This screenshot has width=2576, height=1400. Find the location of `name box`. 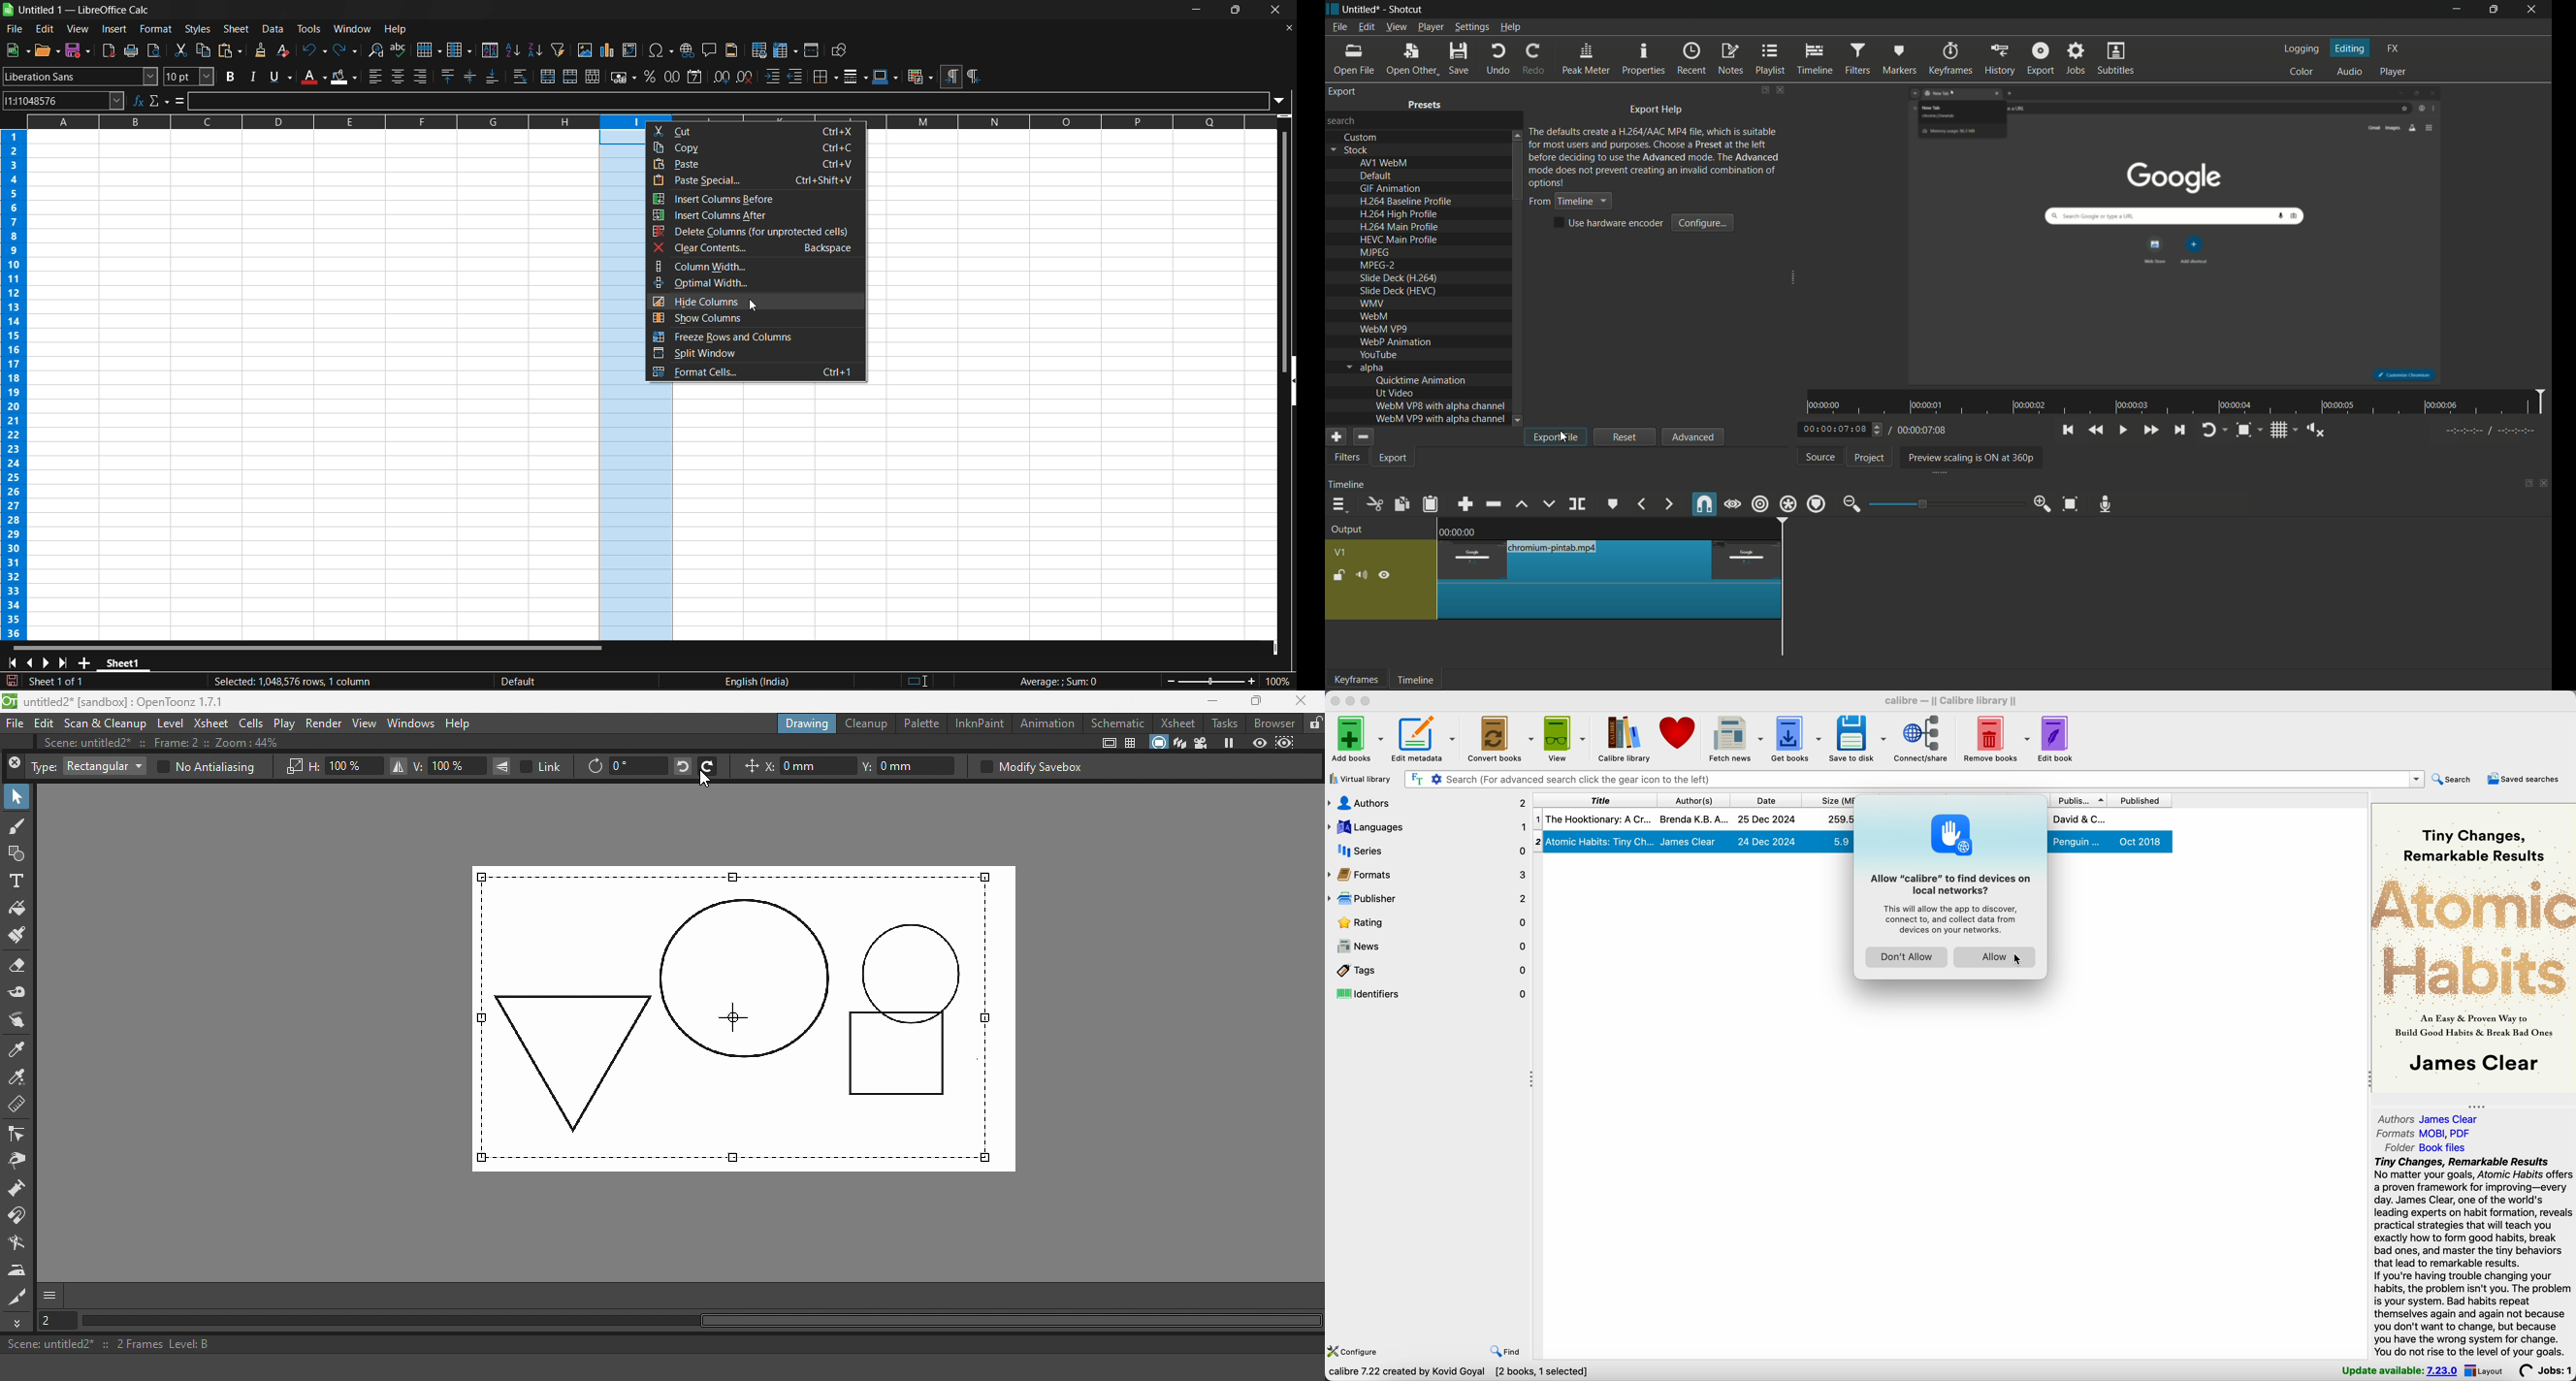

name box is located at coordinates (64, 101).